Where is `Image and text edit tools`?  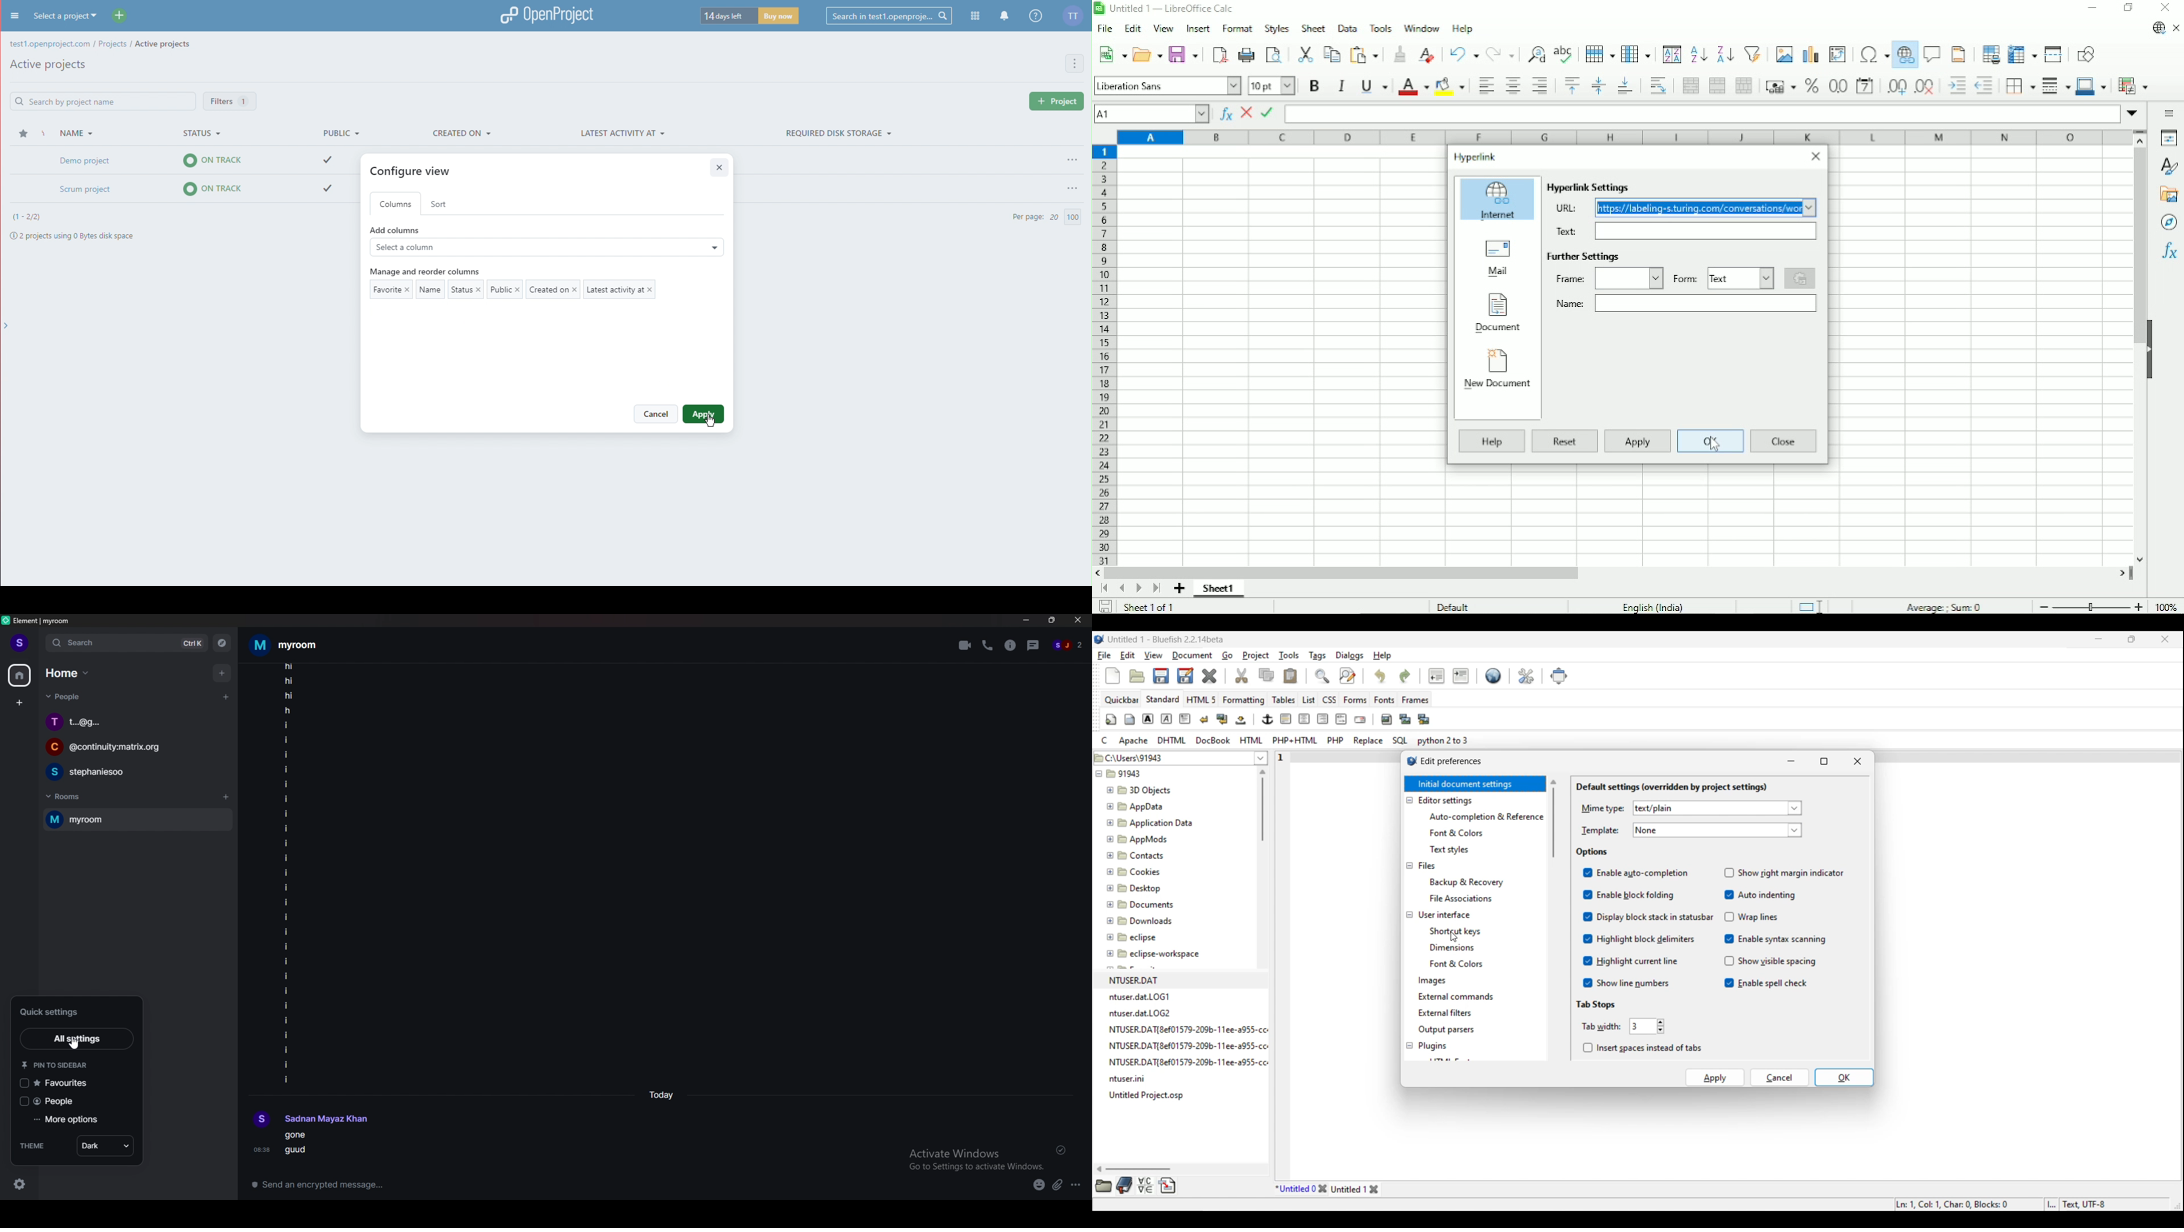 Image and text edit tools is located at coordinates (1268, 719).